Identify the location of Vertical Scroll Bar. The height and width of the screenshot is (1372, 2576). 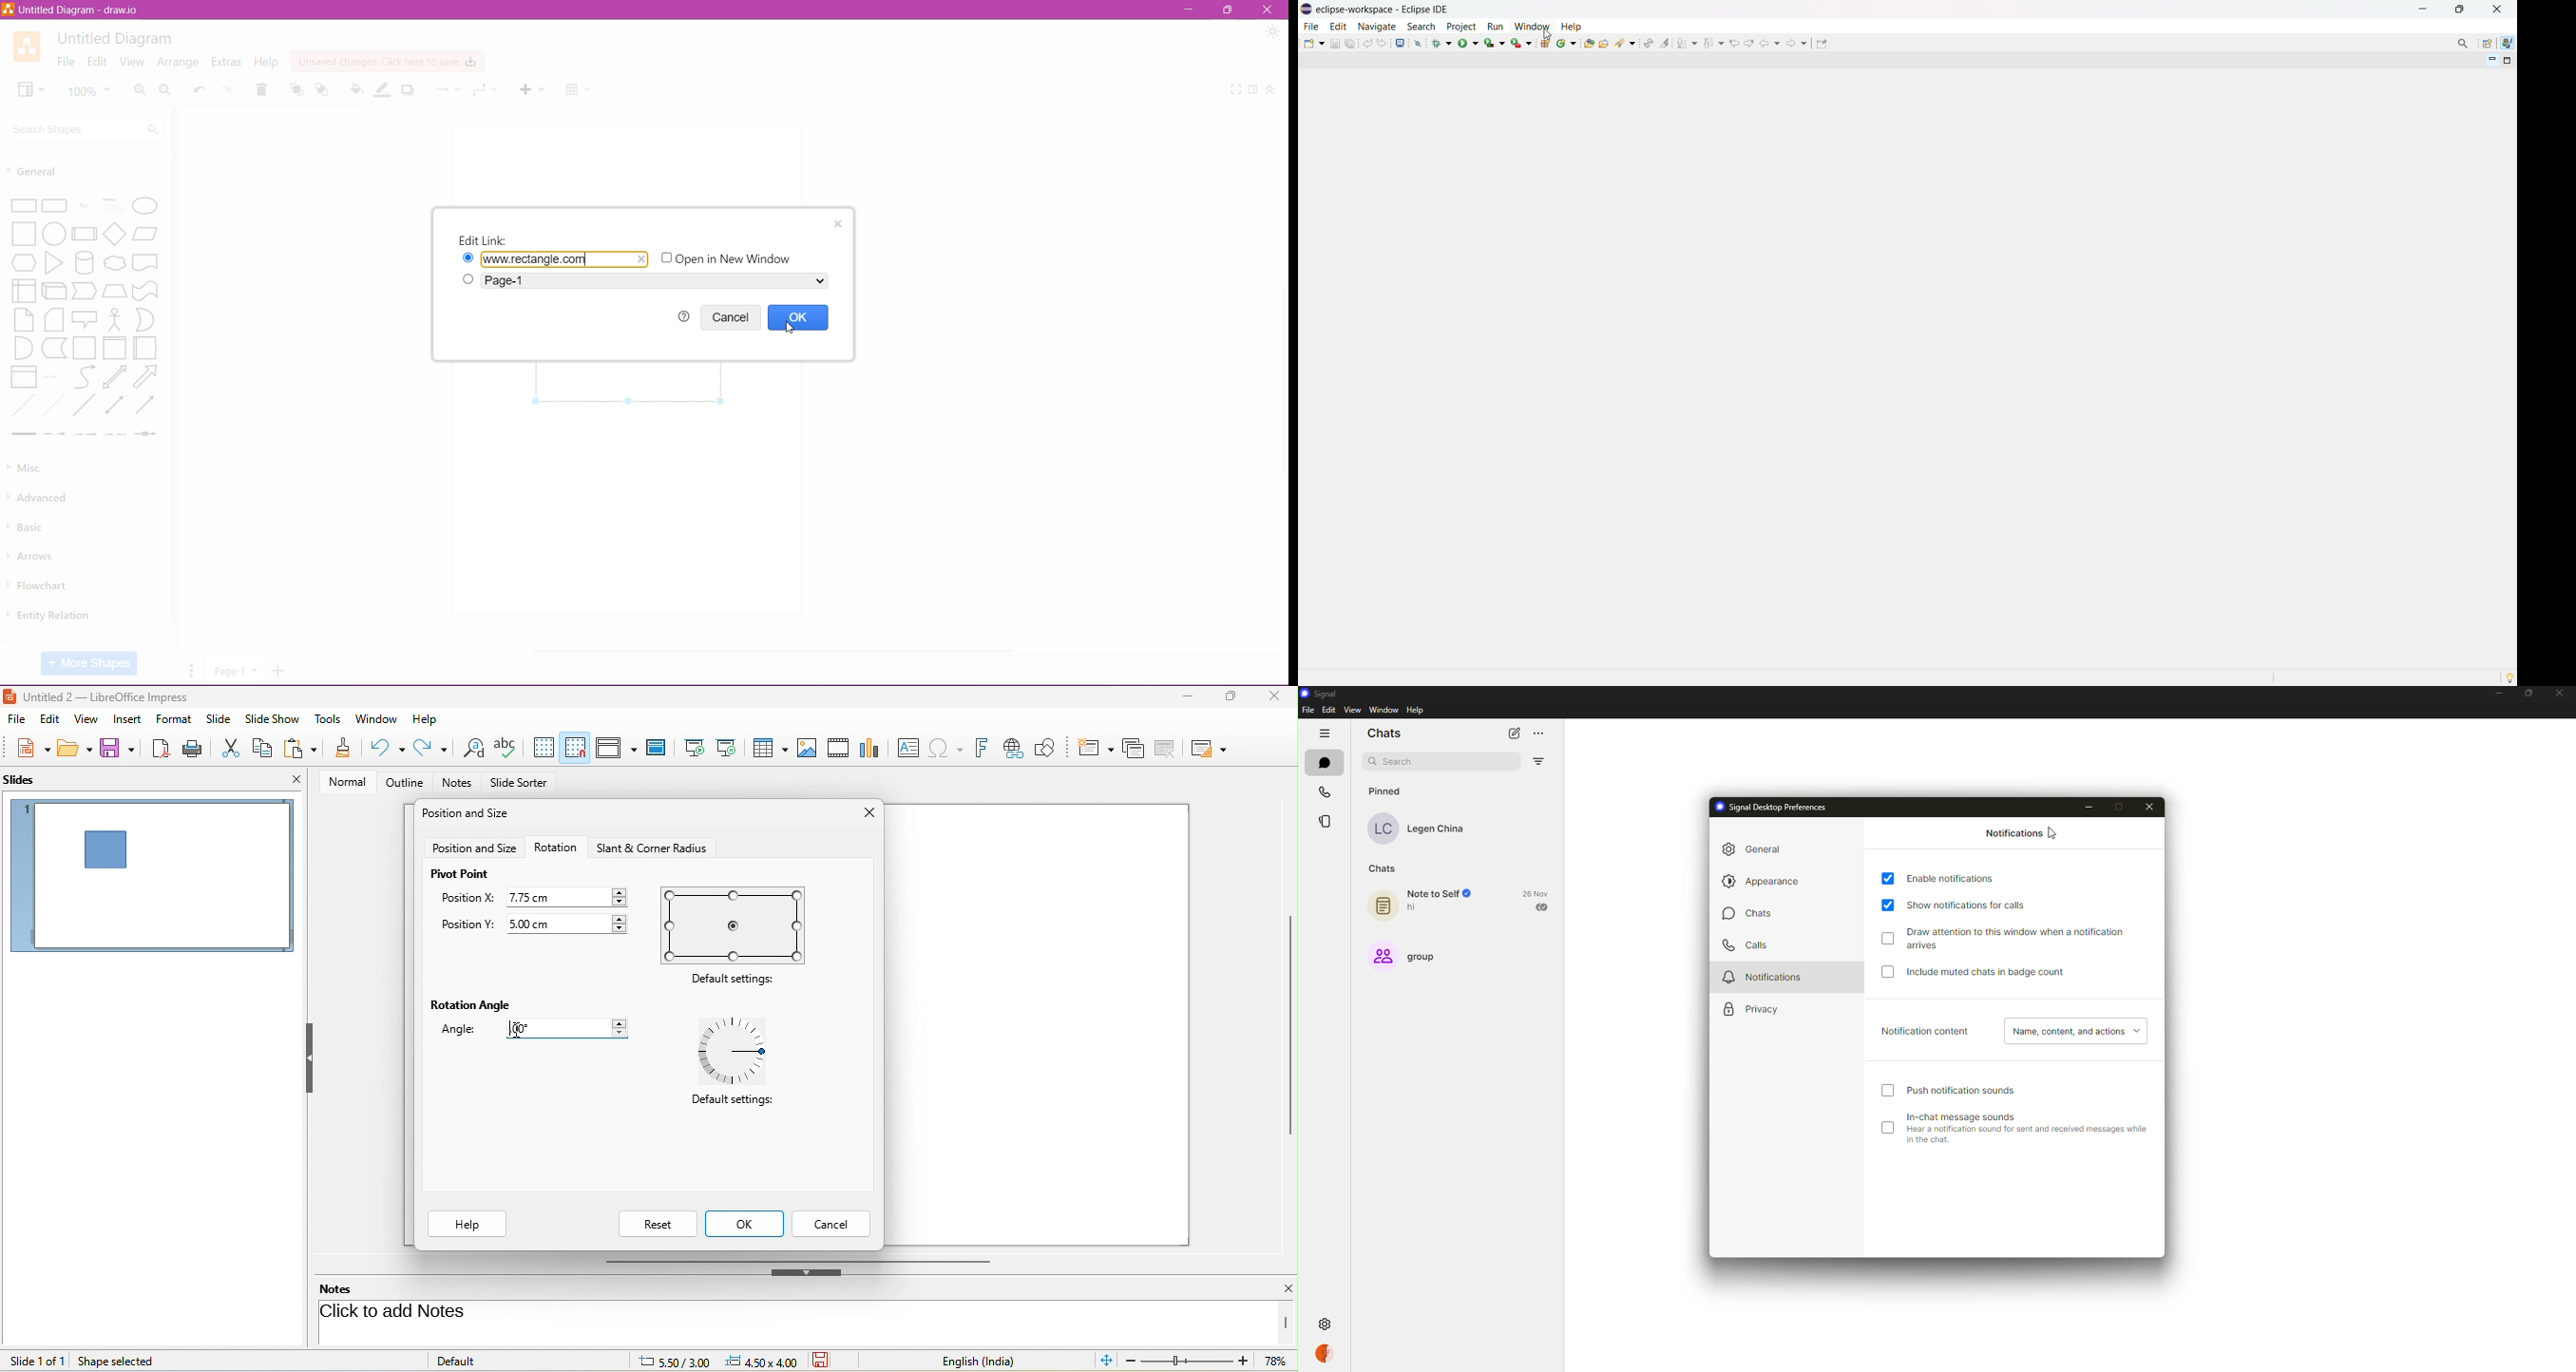
(175, 373).